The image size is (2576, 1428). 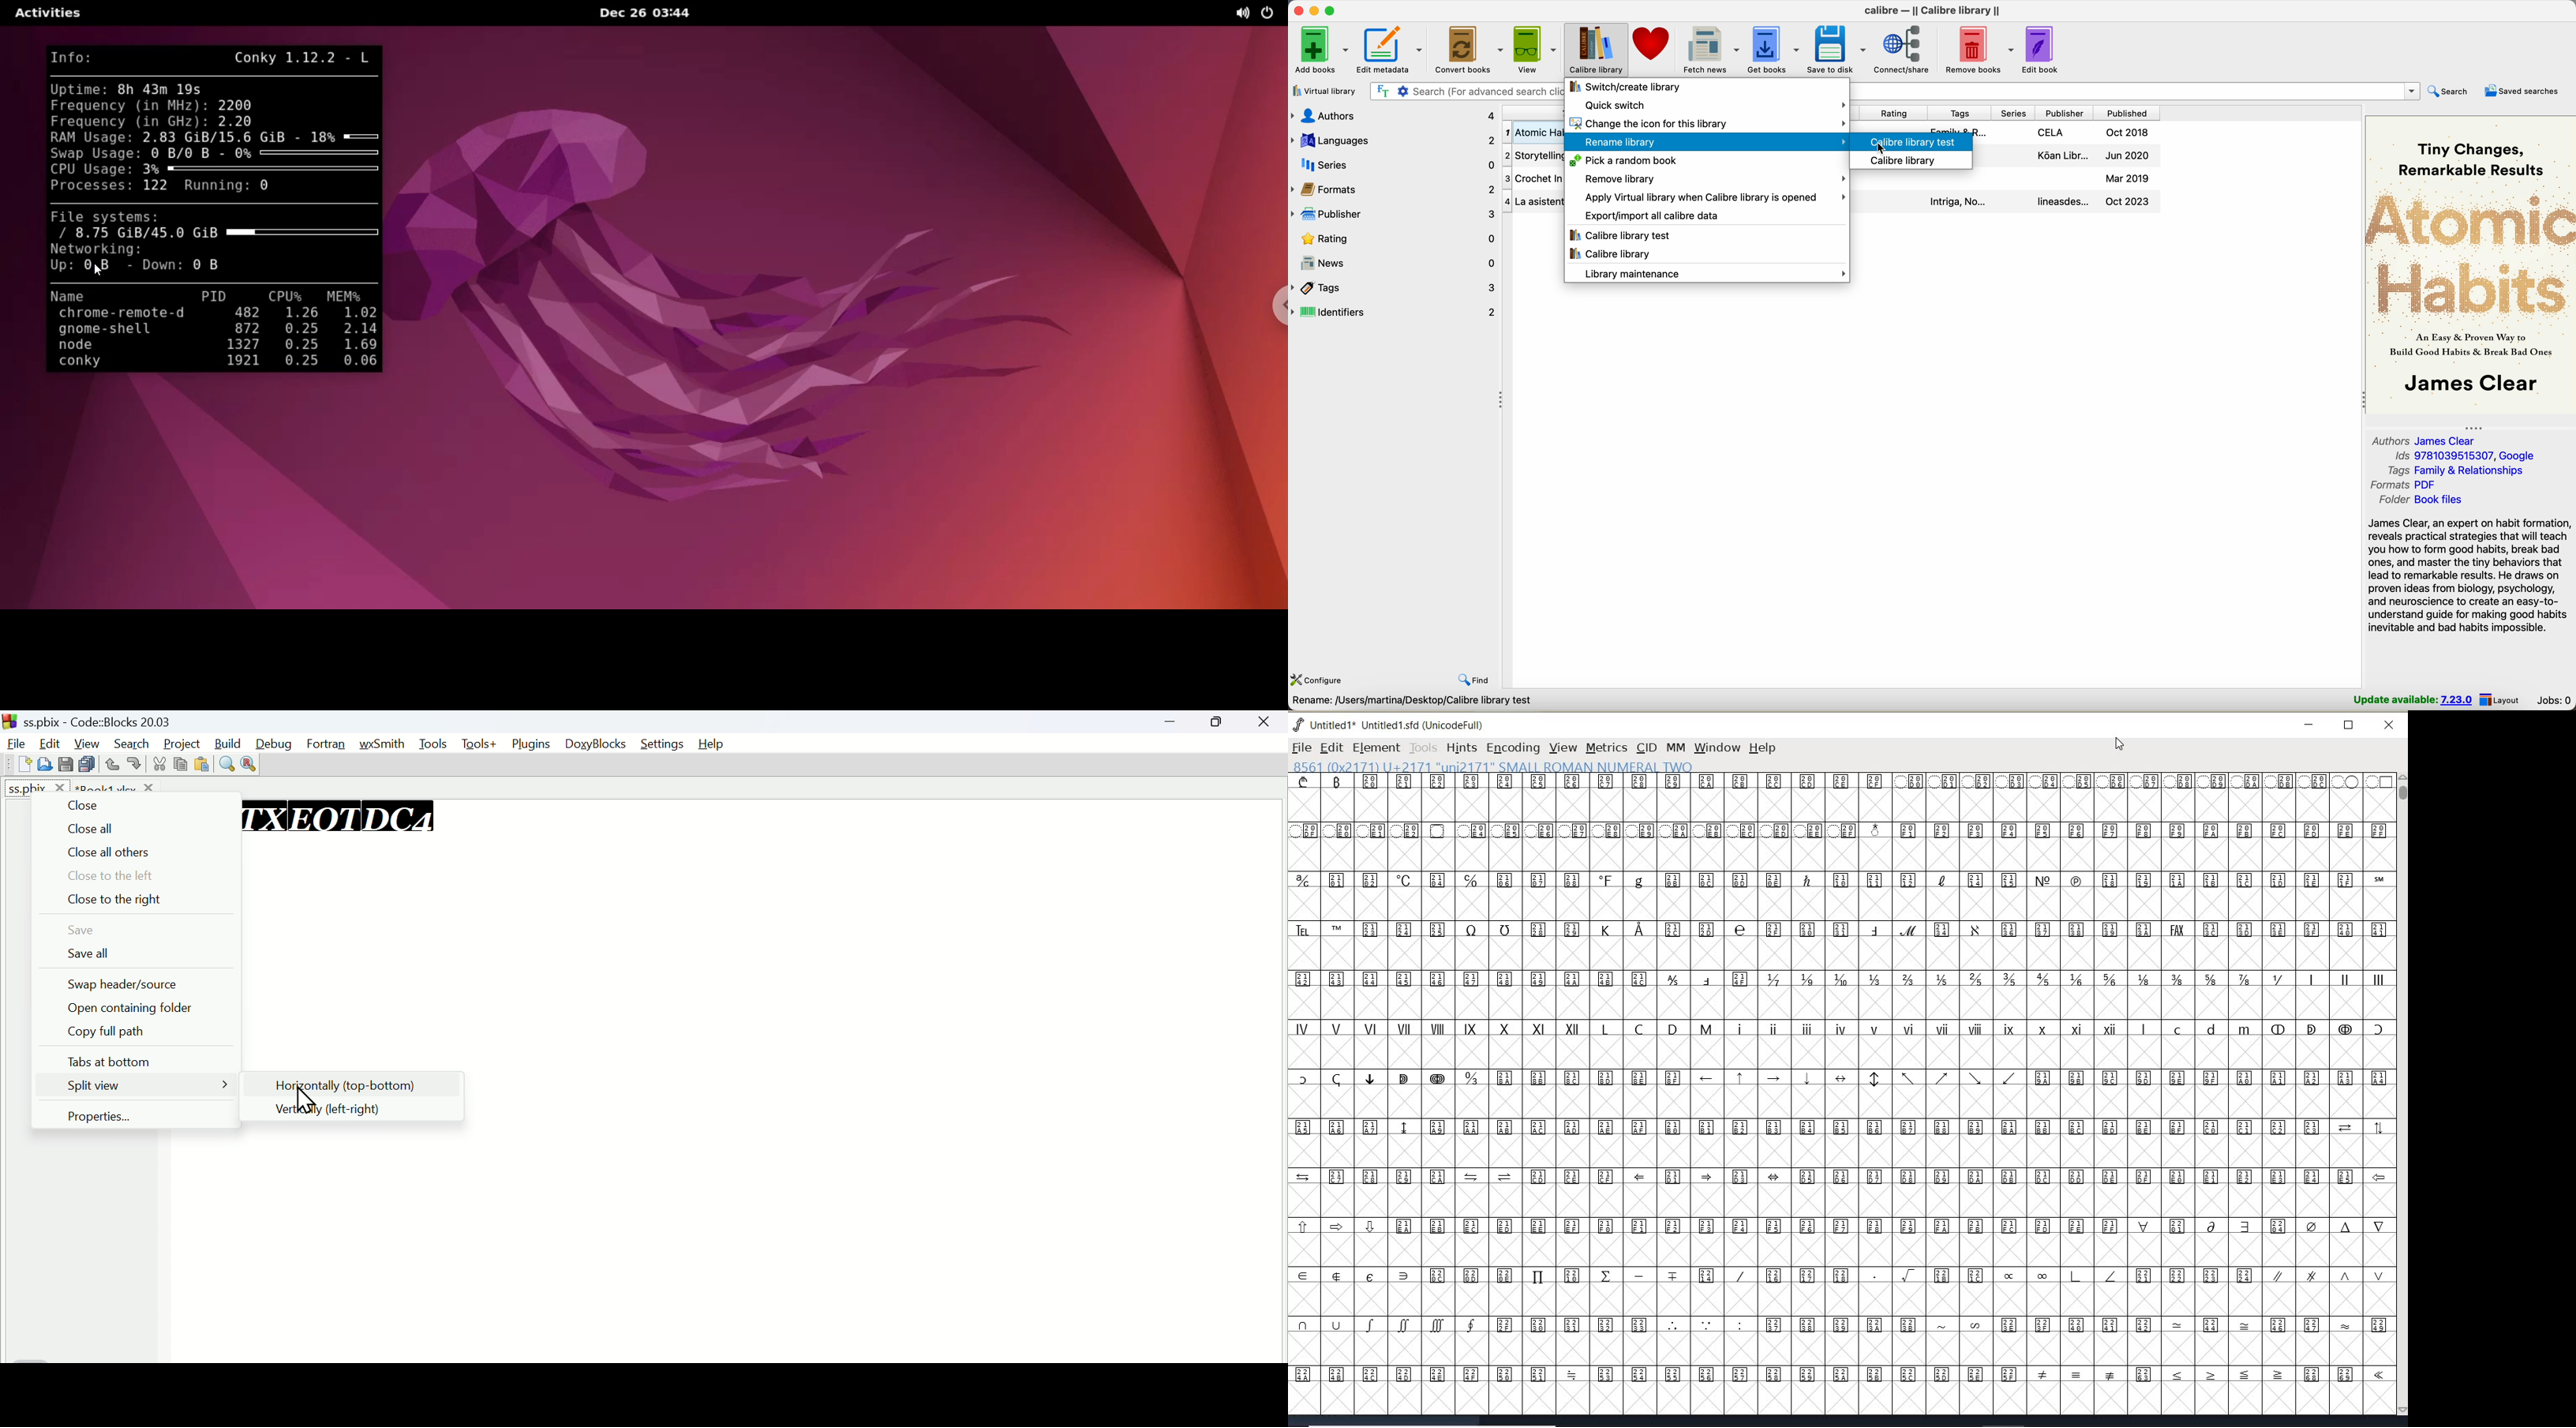 What do you see at coordinates (1774, 49) in the screenshot?
I see `get books` at bounding box center [1774, 49].